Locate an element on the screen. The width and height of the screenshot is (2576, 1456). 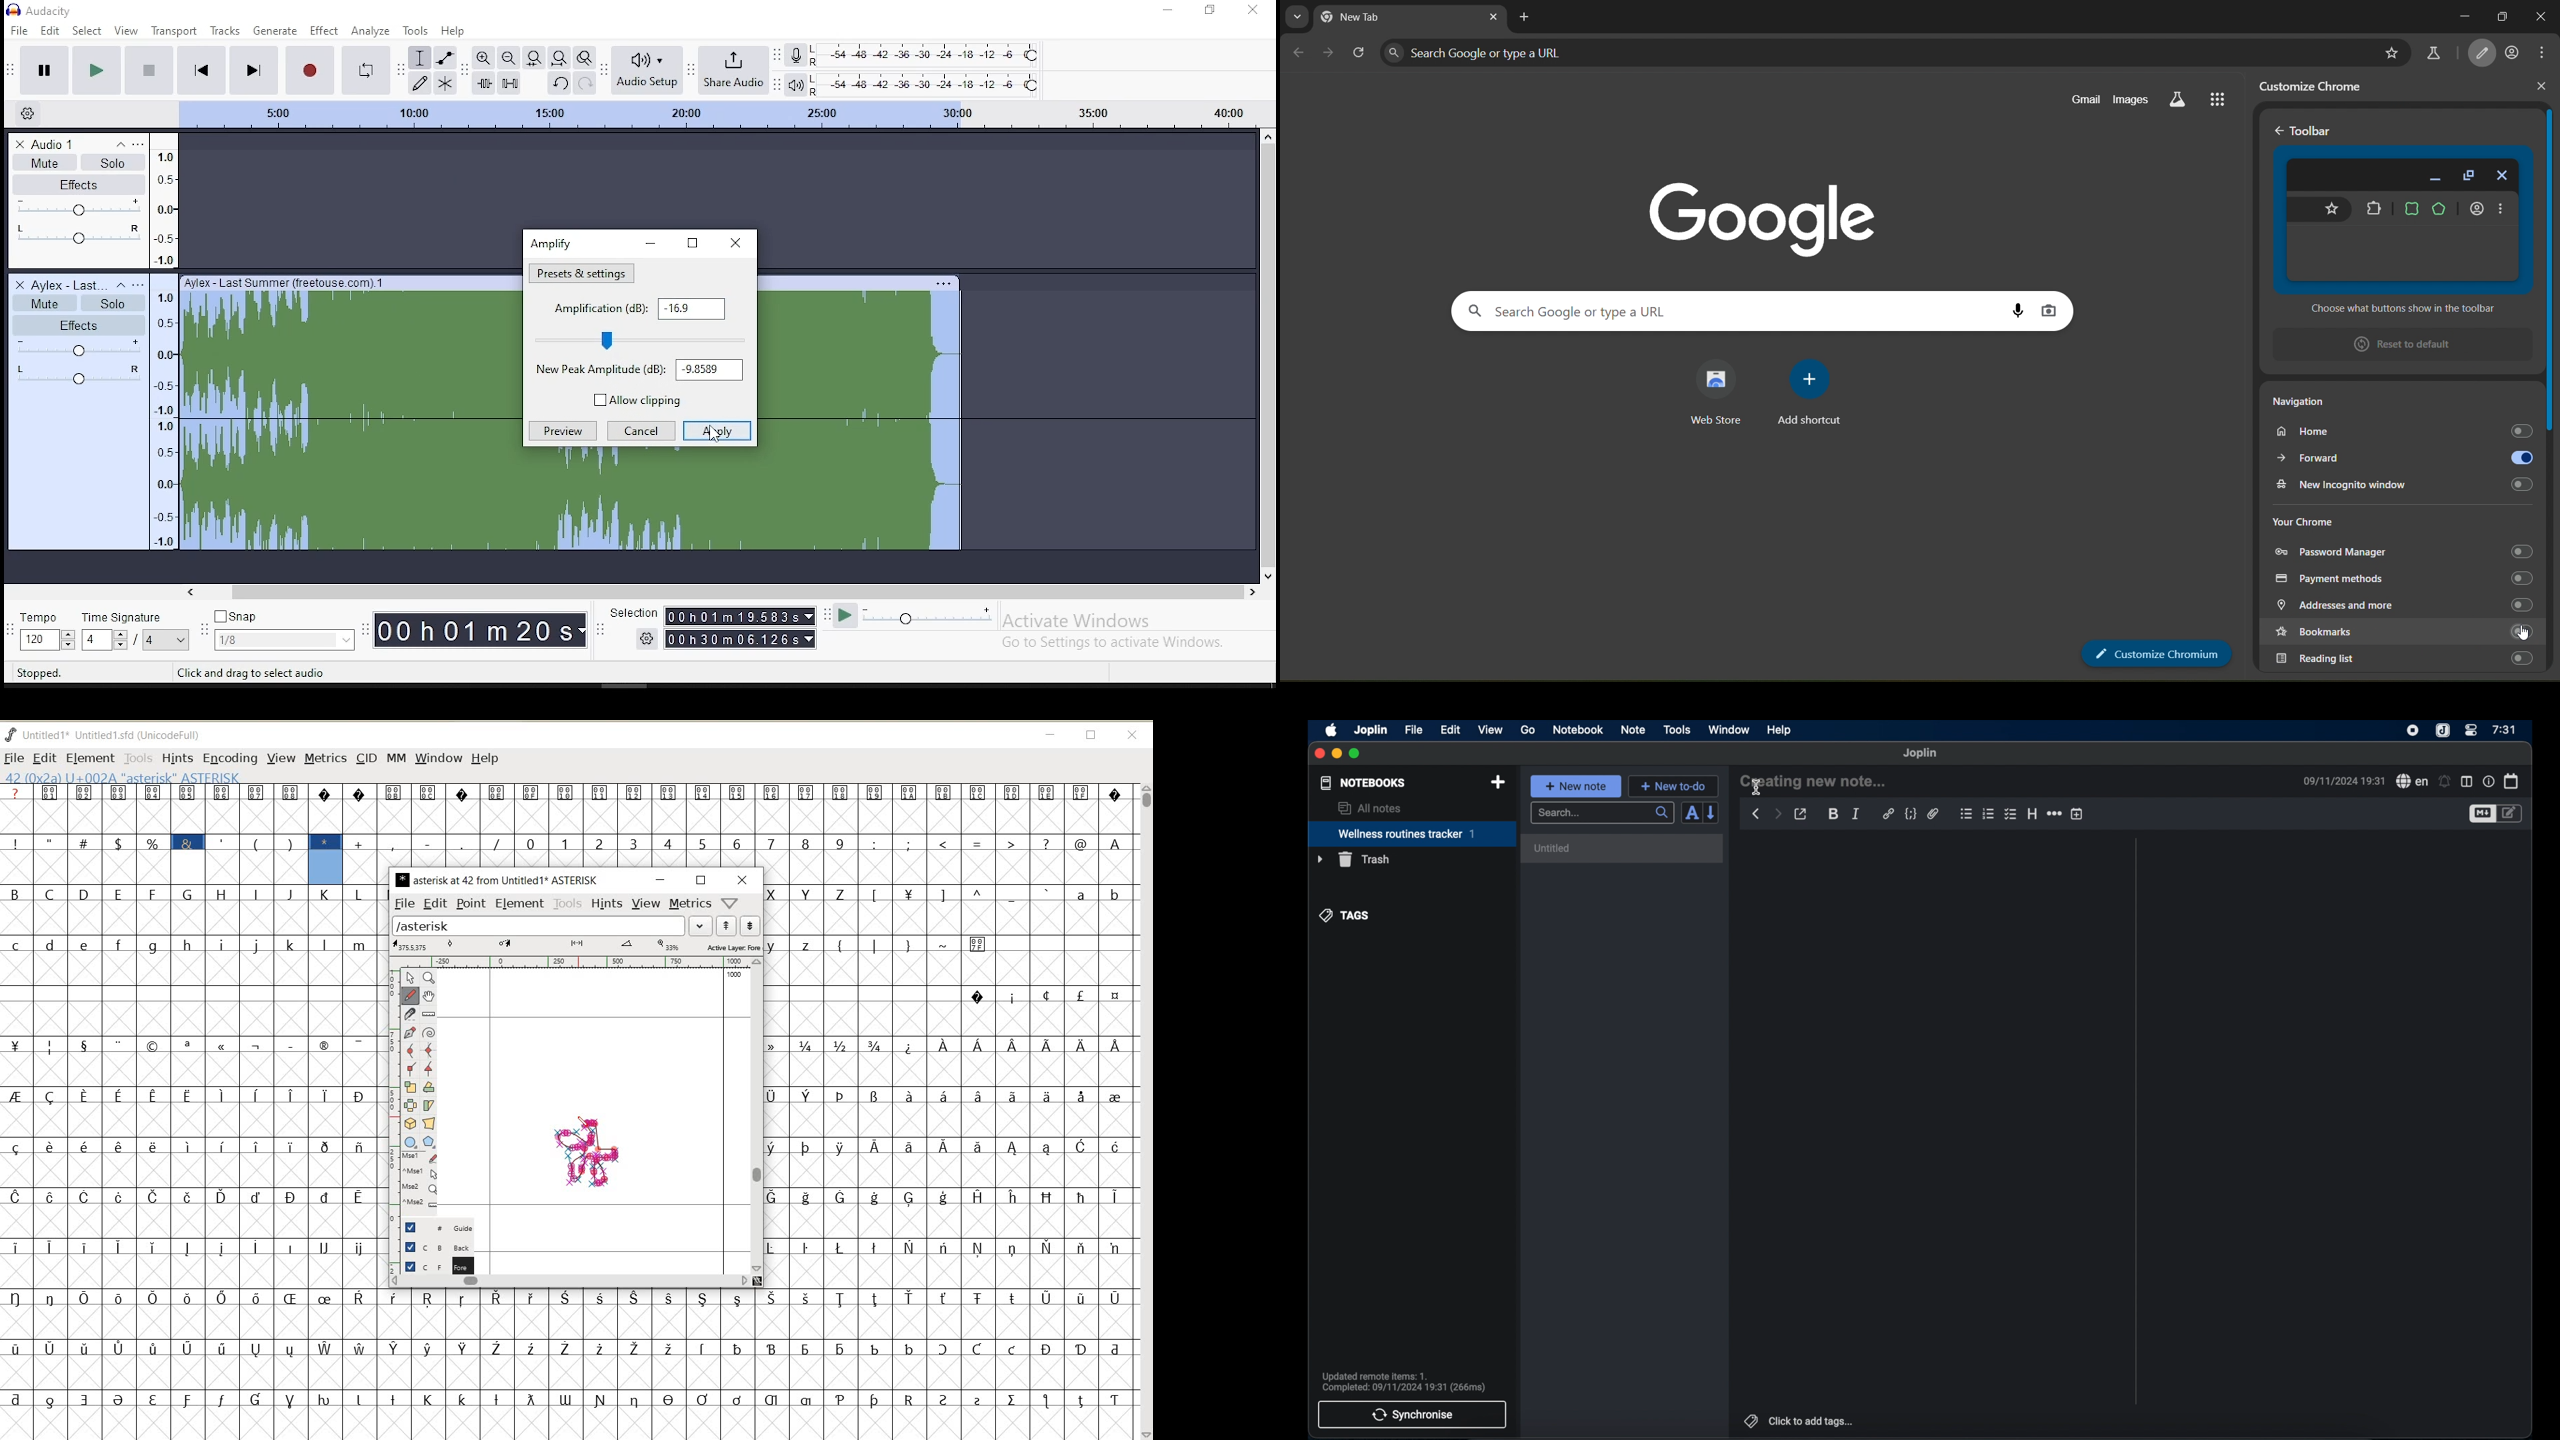
+ new note is located at coordinates (1576, 786).